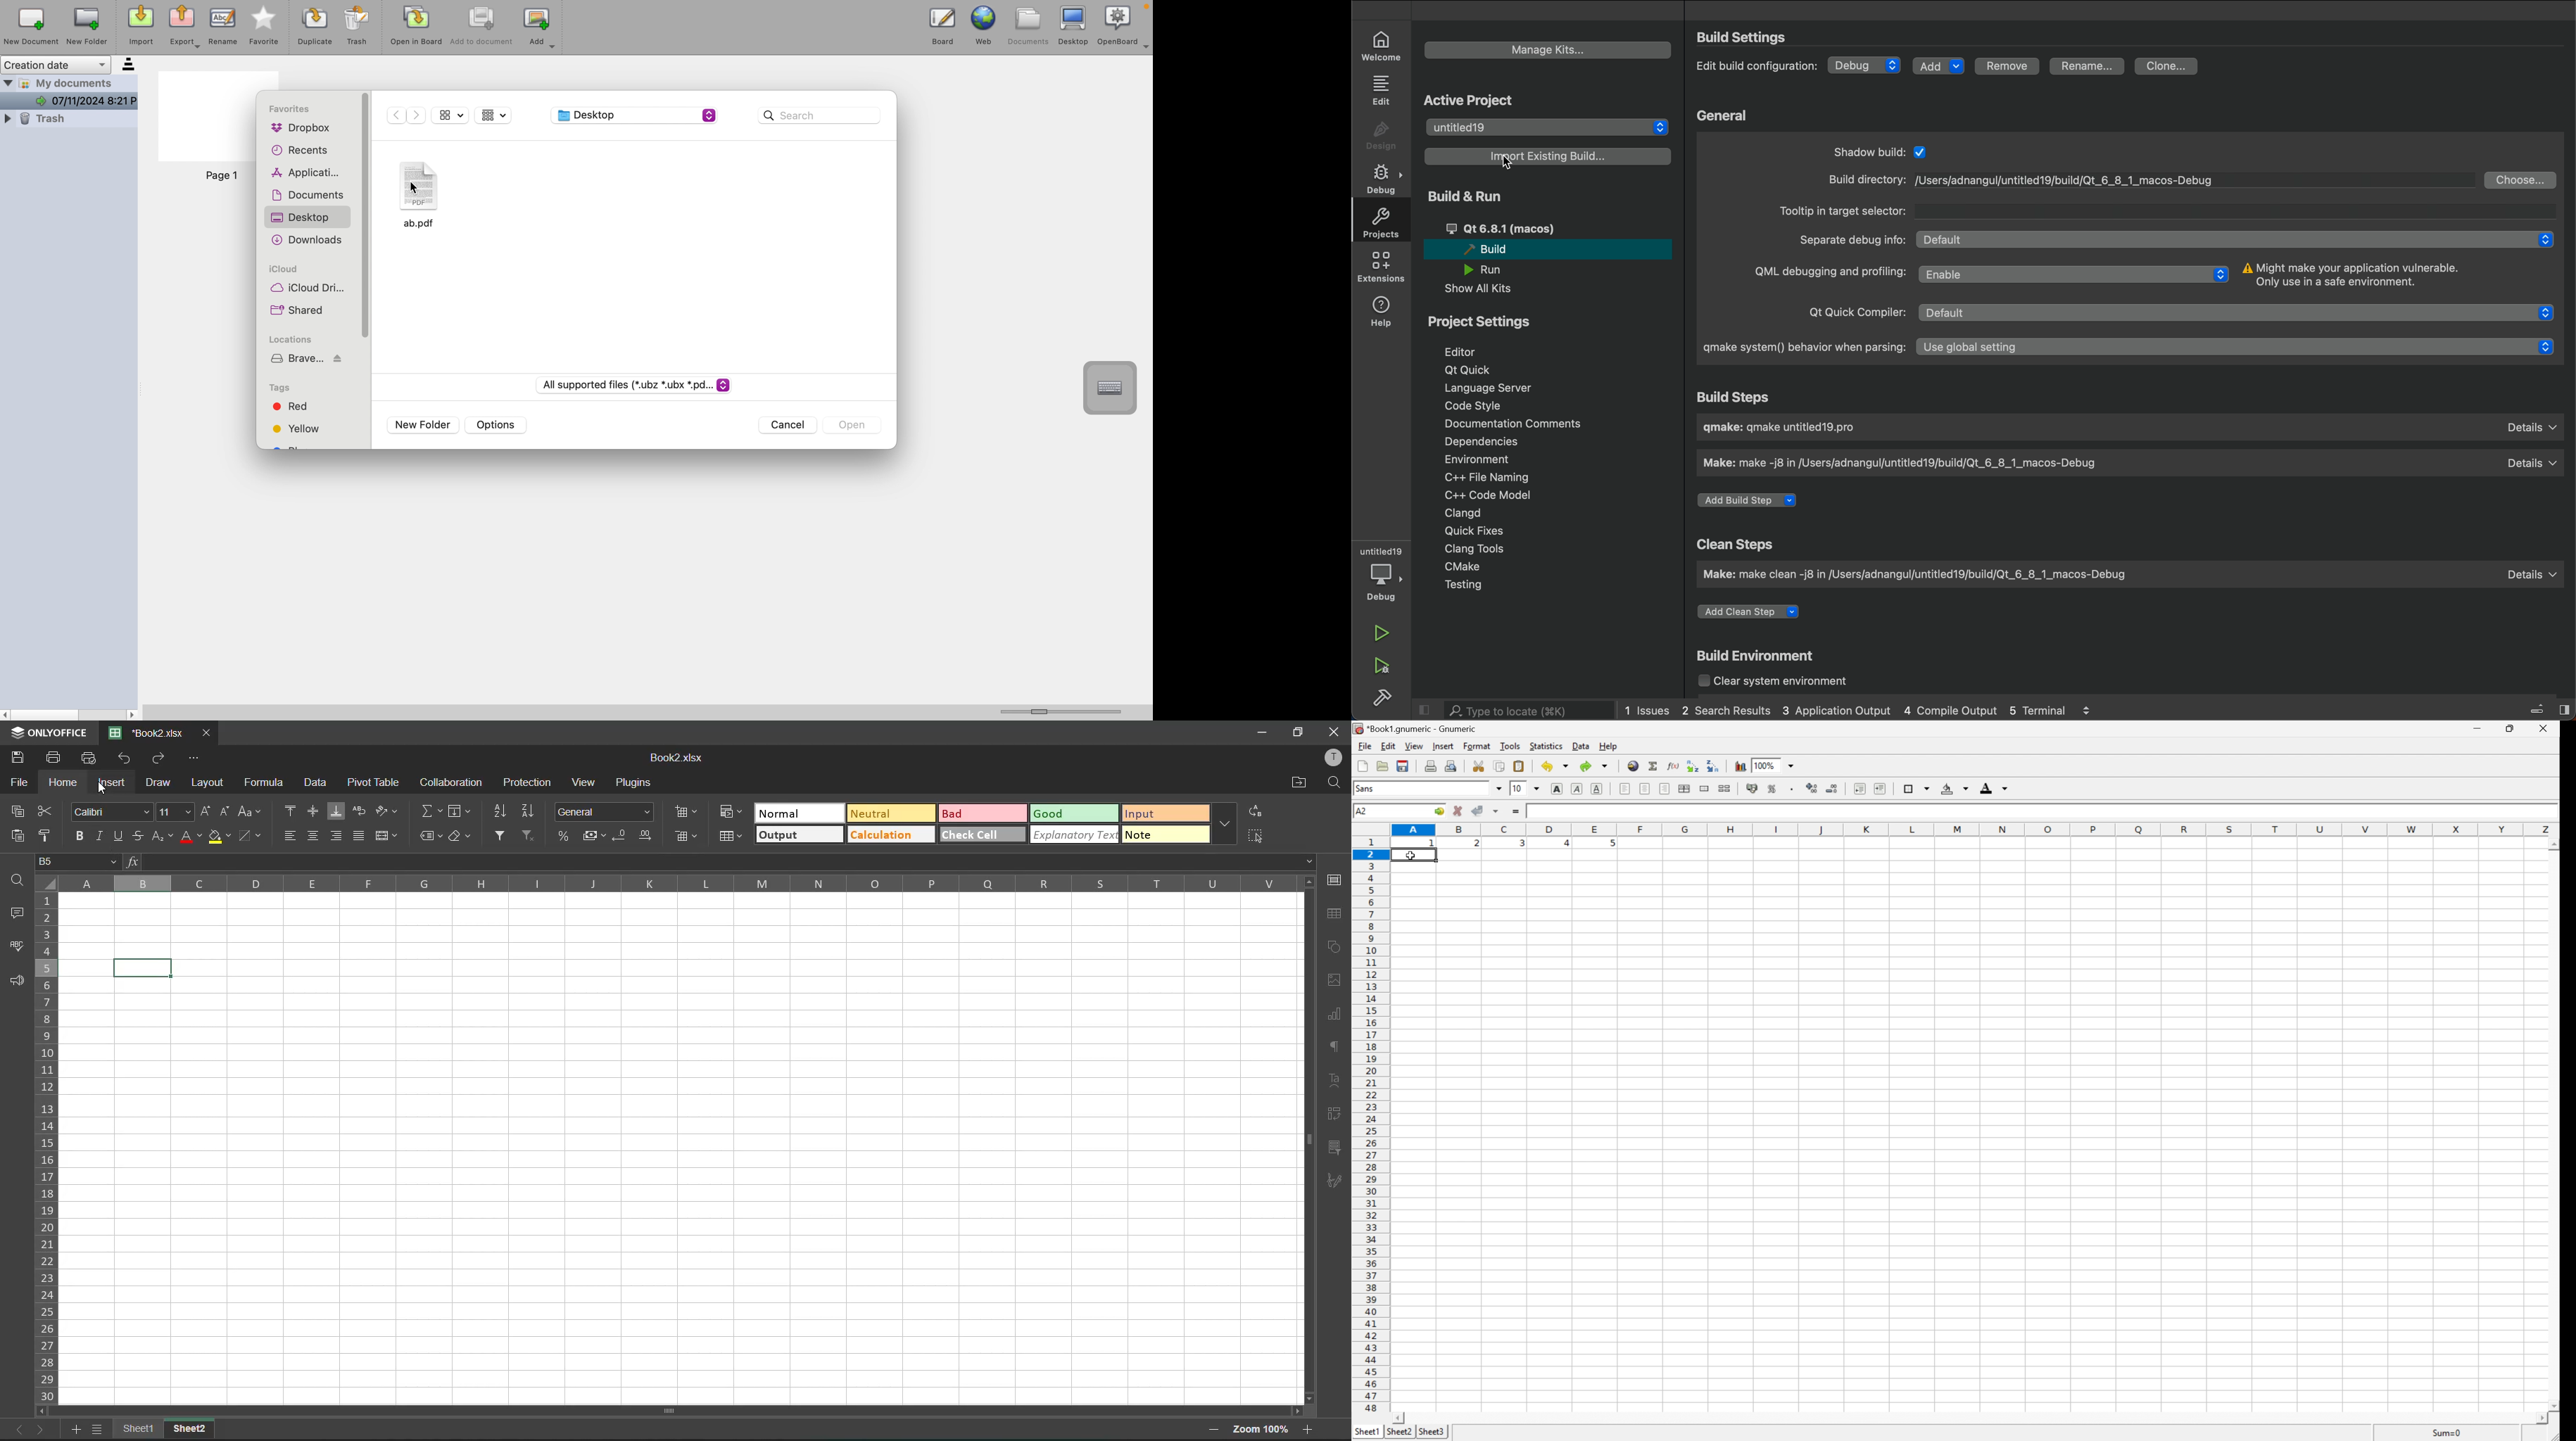 The height and width of the screenshot is (1456, 2576). What do you see at coordinates (1335, 1016) in the screenshot?
I see `charts` at bounding box center [1335, 1016].